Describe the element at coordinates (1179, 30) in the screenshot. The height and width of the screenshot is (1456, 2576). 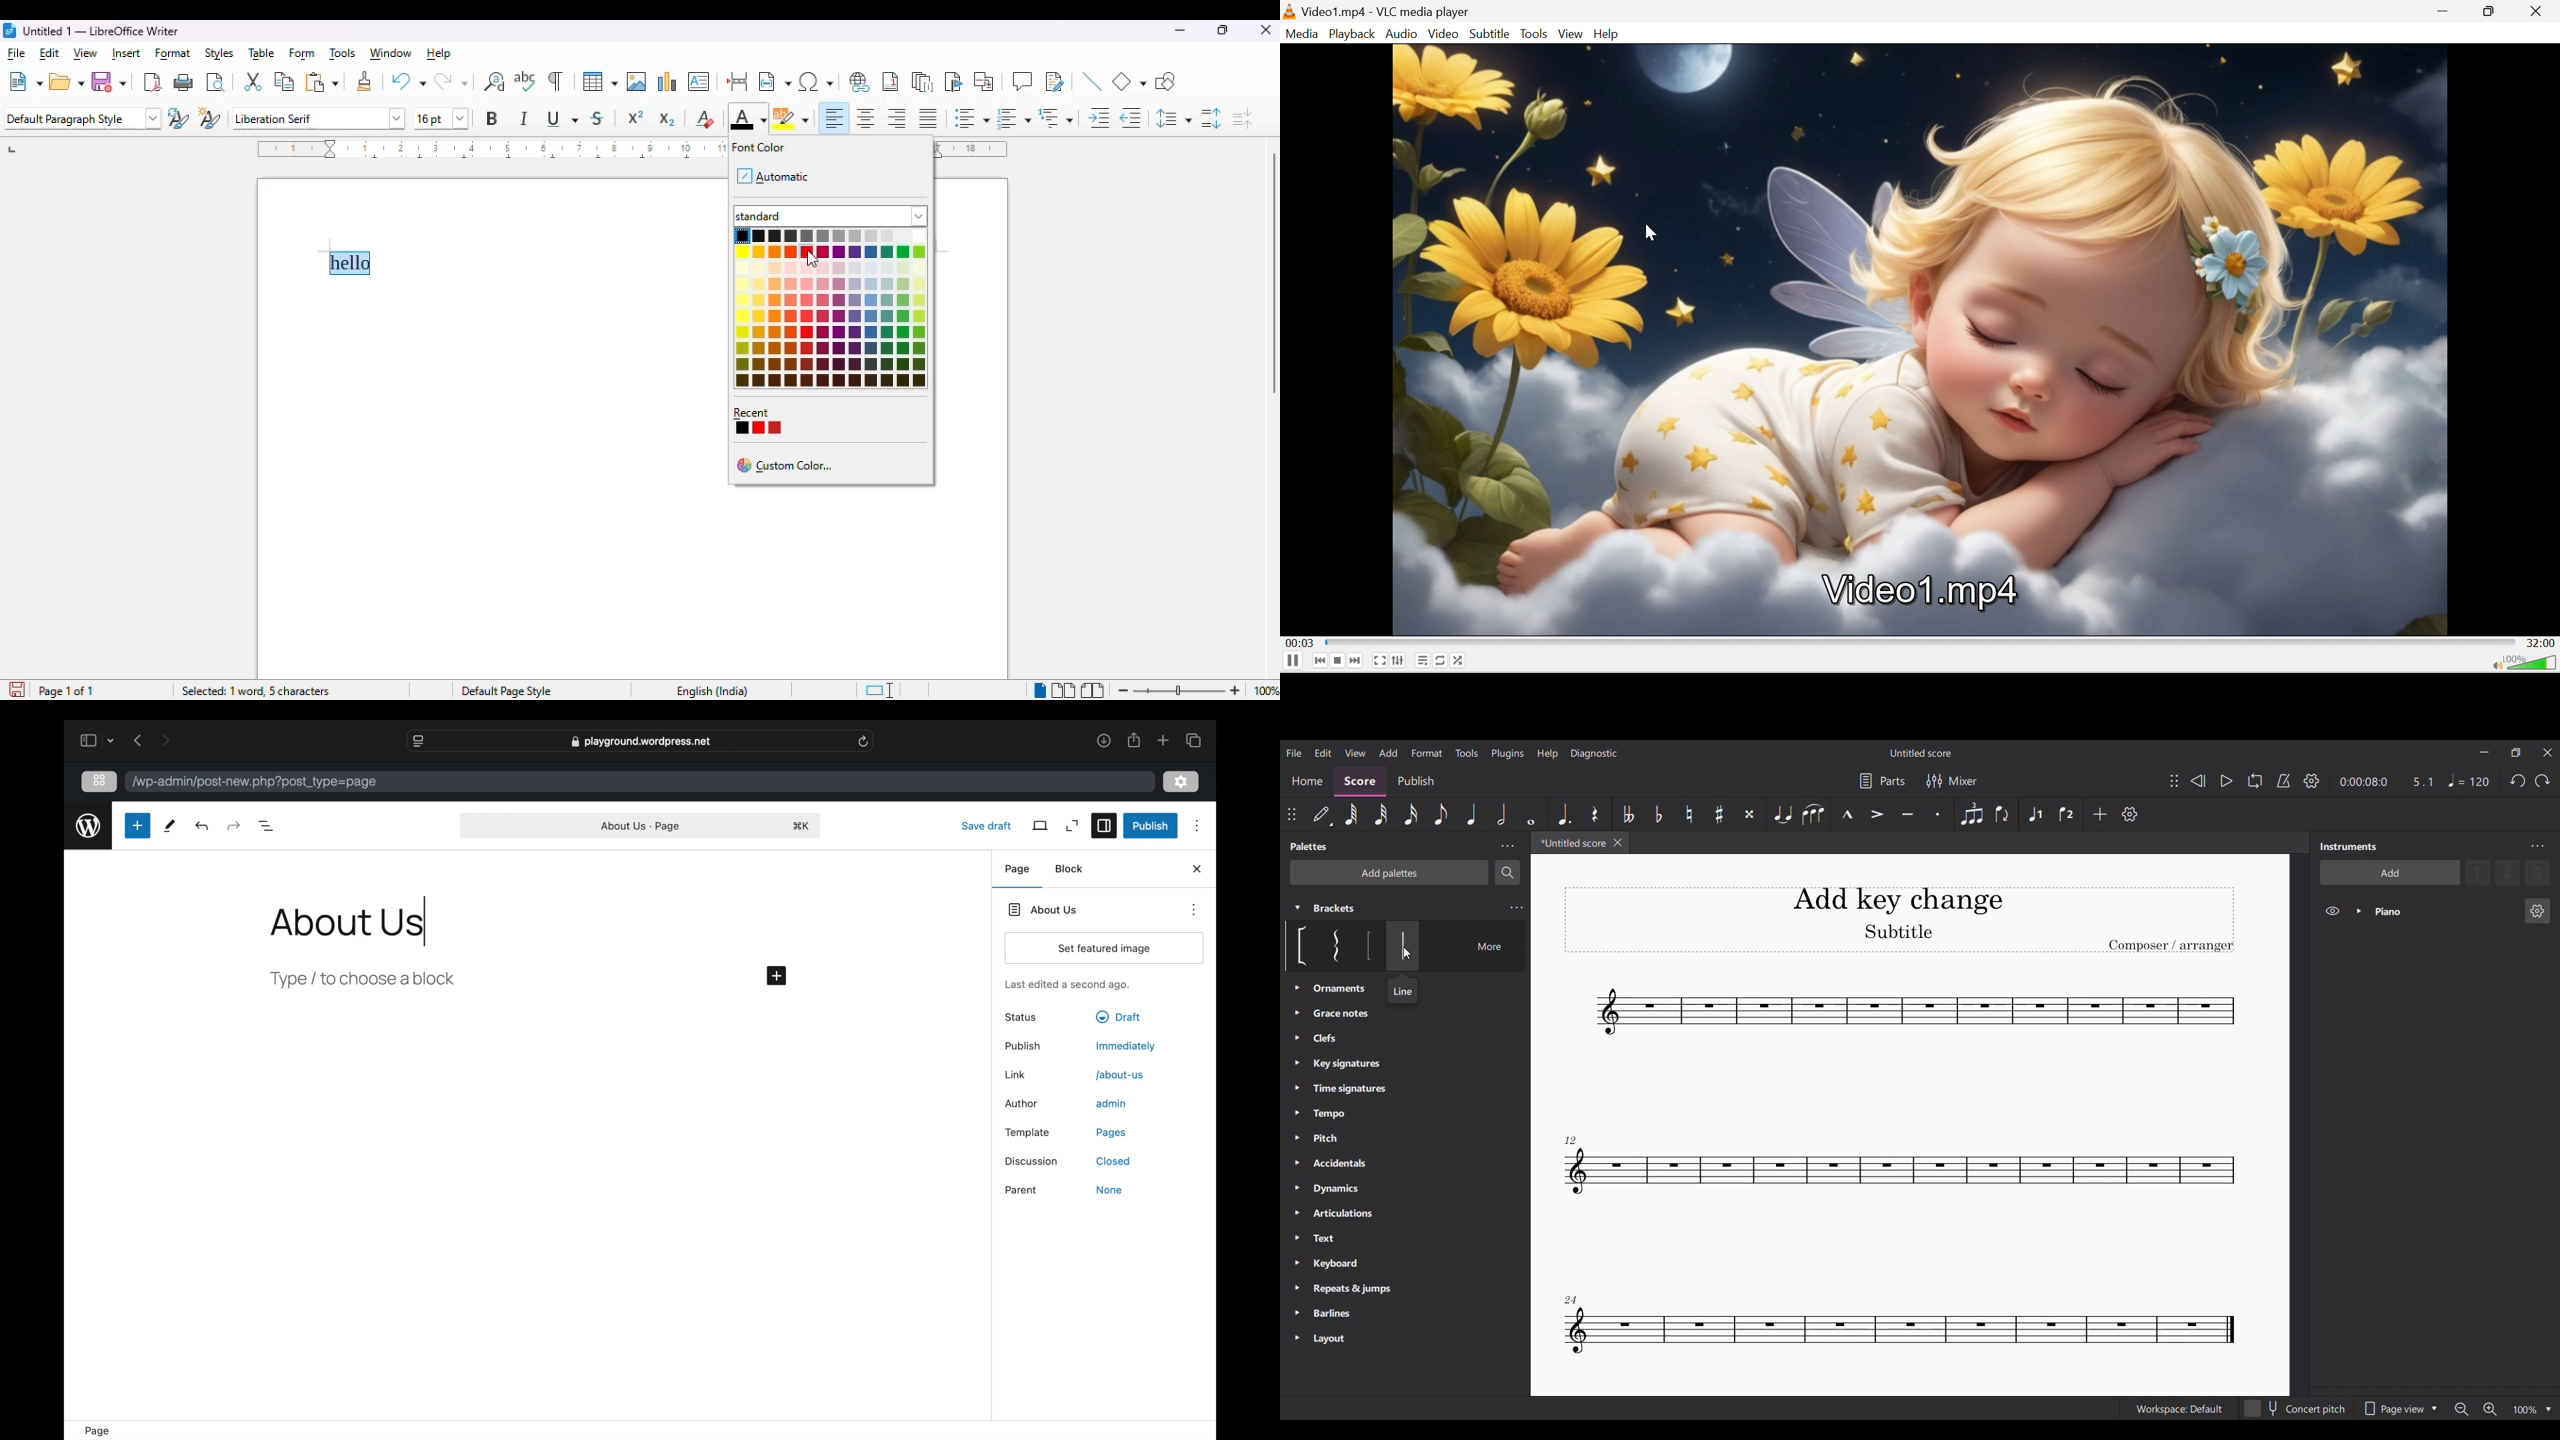
I see `minimize` at that location.